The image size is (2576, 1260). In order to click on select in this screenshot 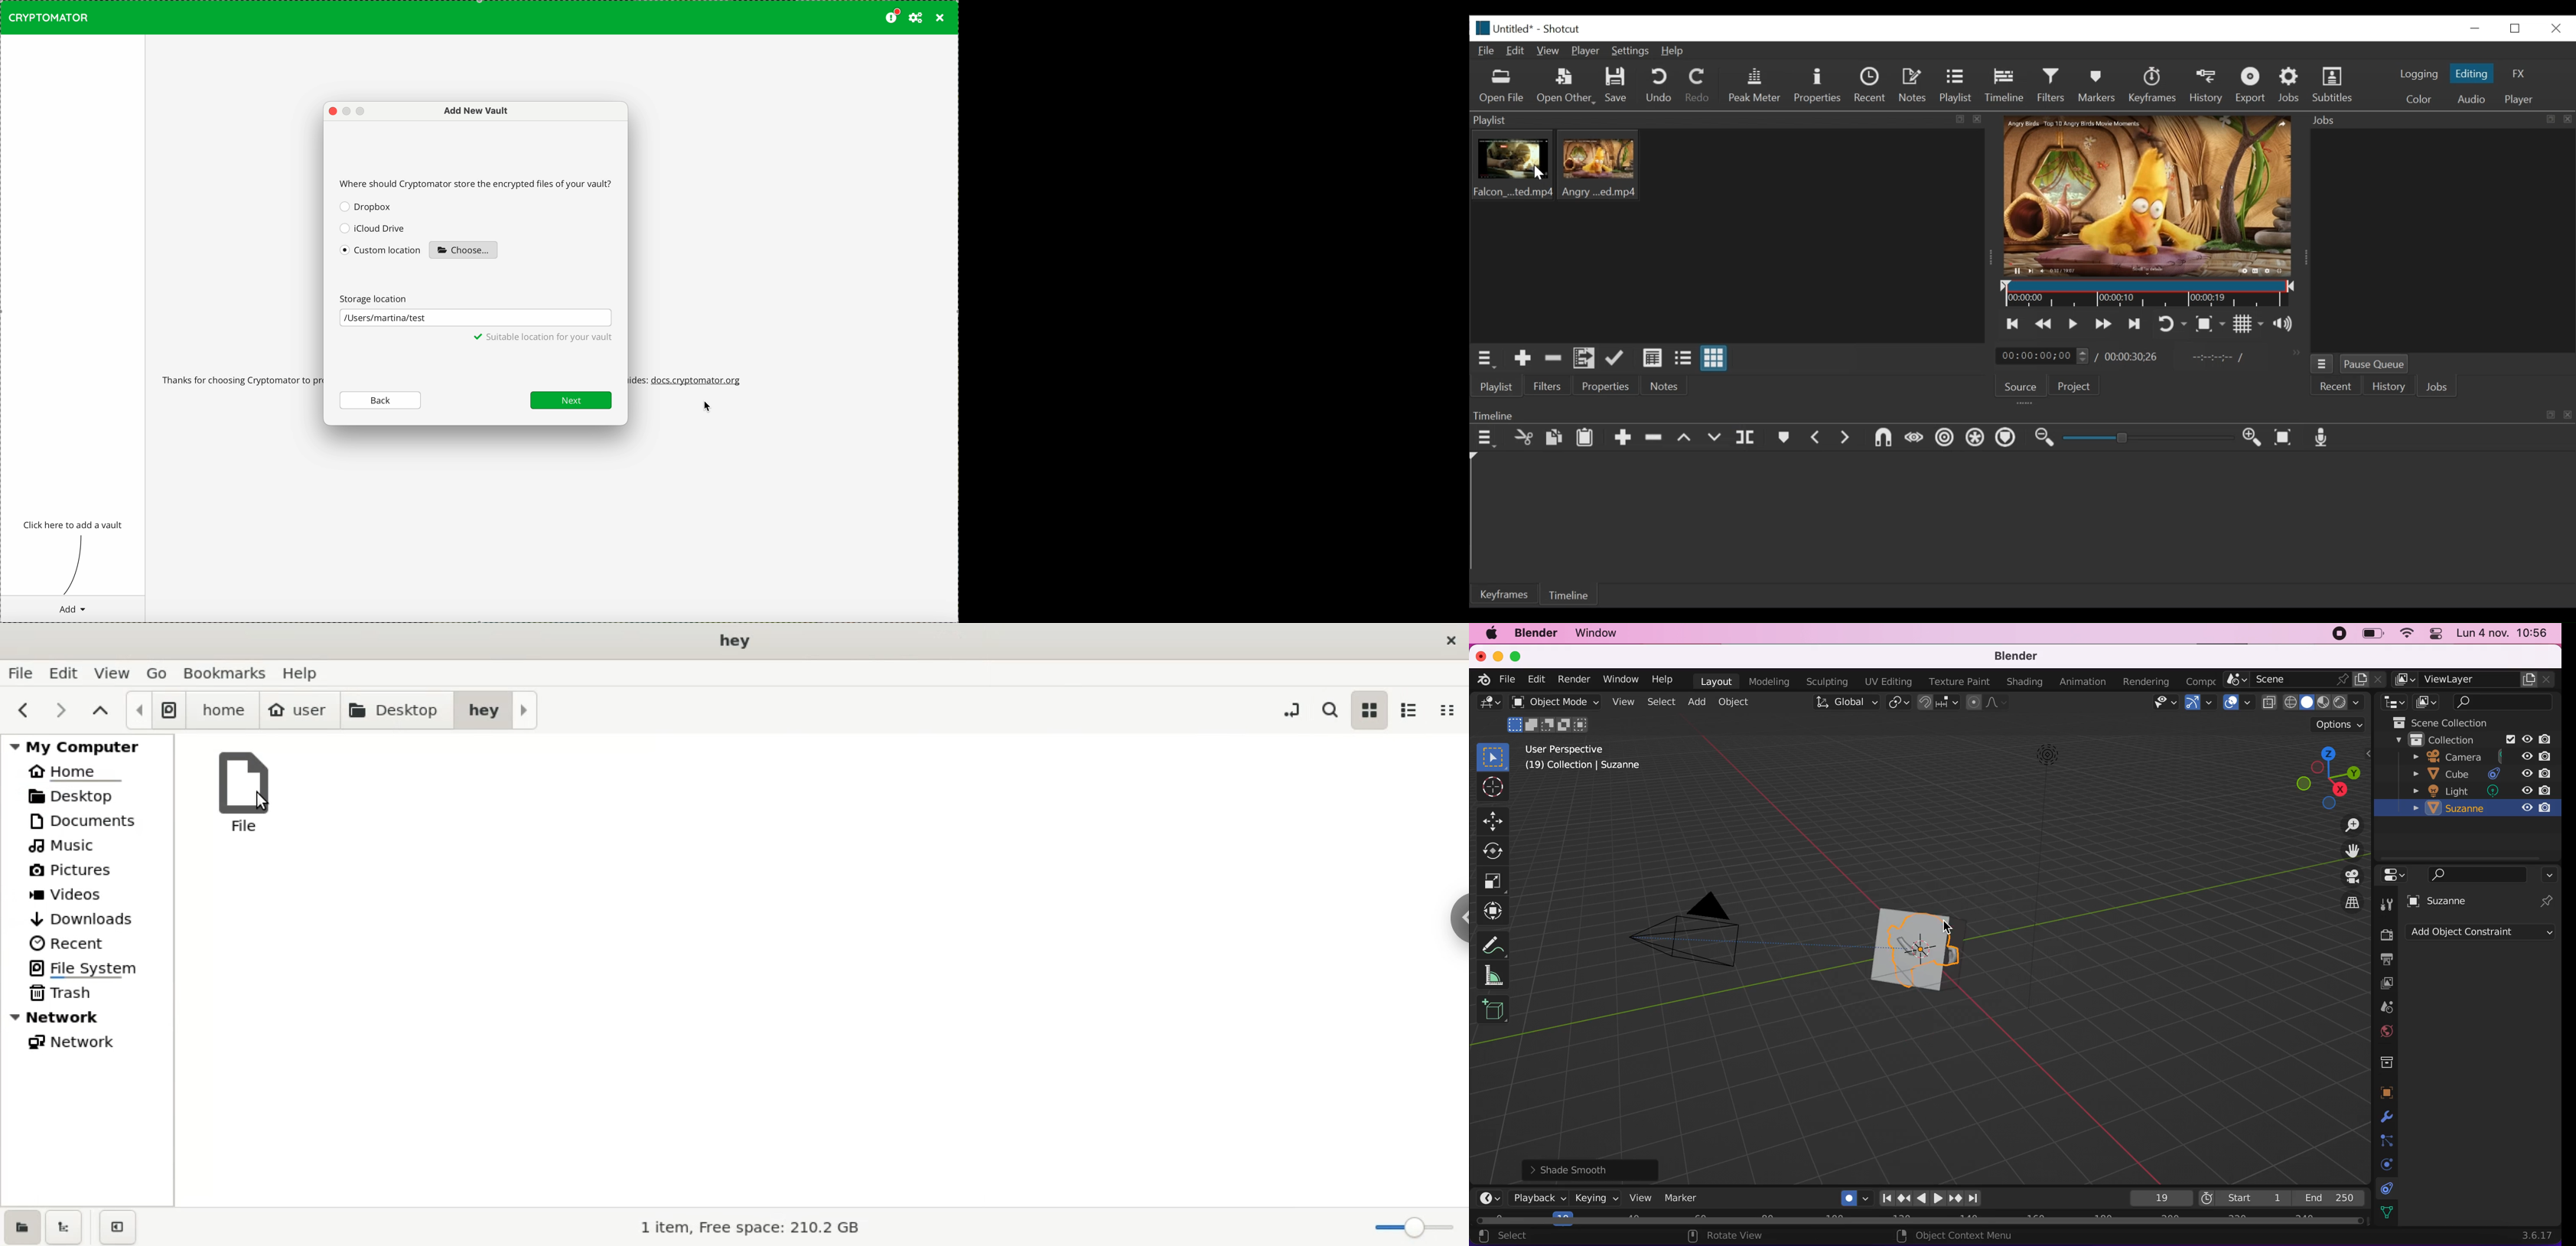, I will do `click(1659, 701)`.